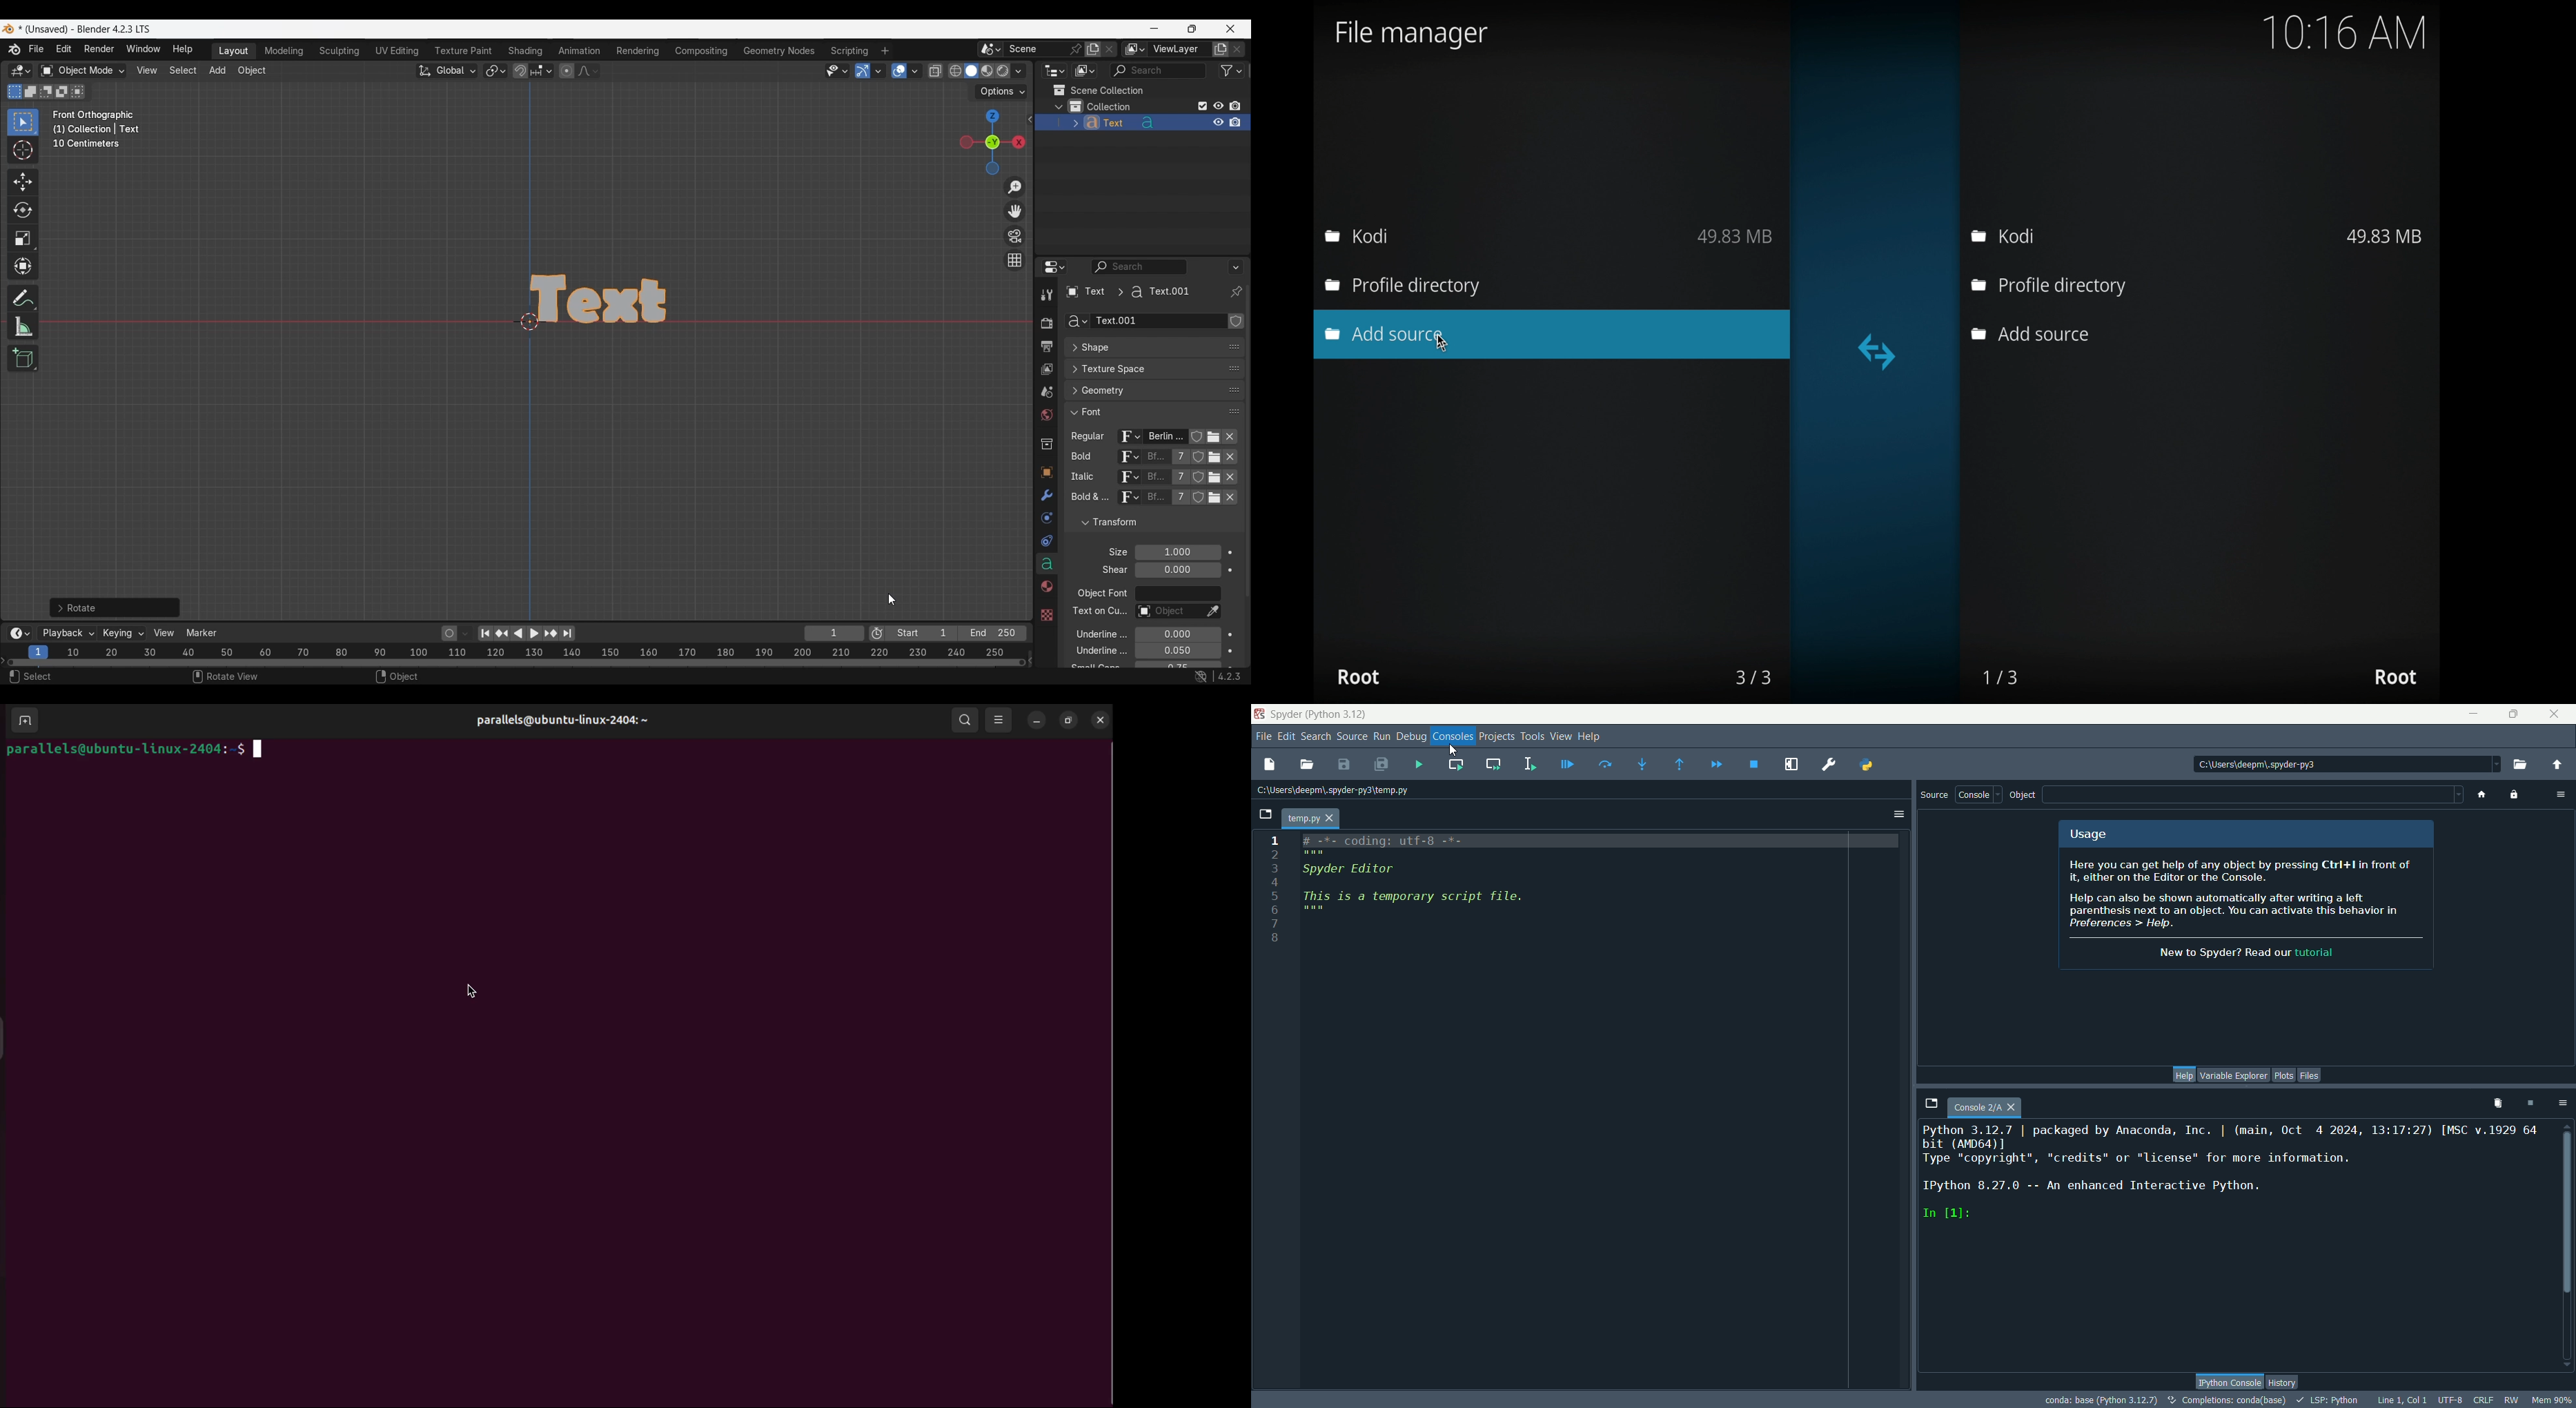 The height and width of the screenshot is (1428, 2576). Describe the element at coordinates (2484, 794) in the screenshot. I see `home` at that location.